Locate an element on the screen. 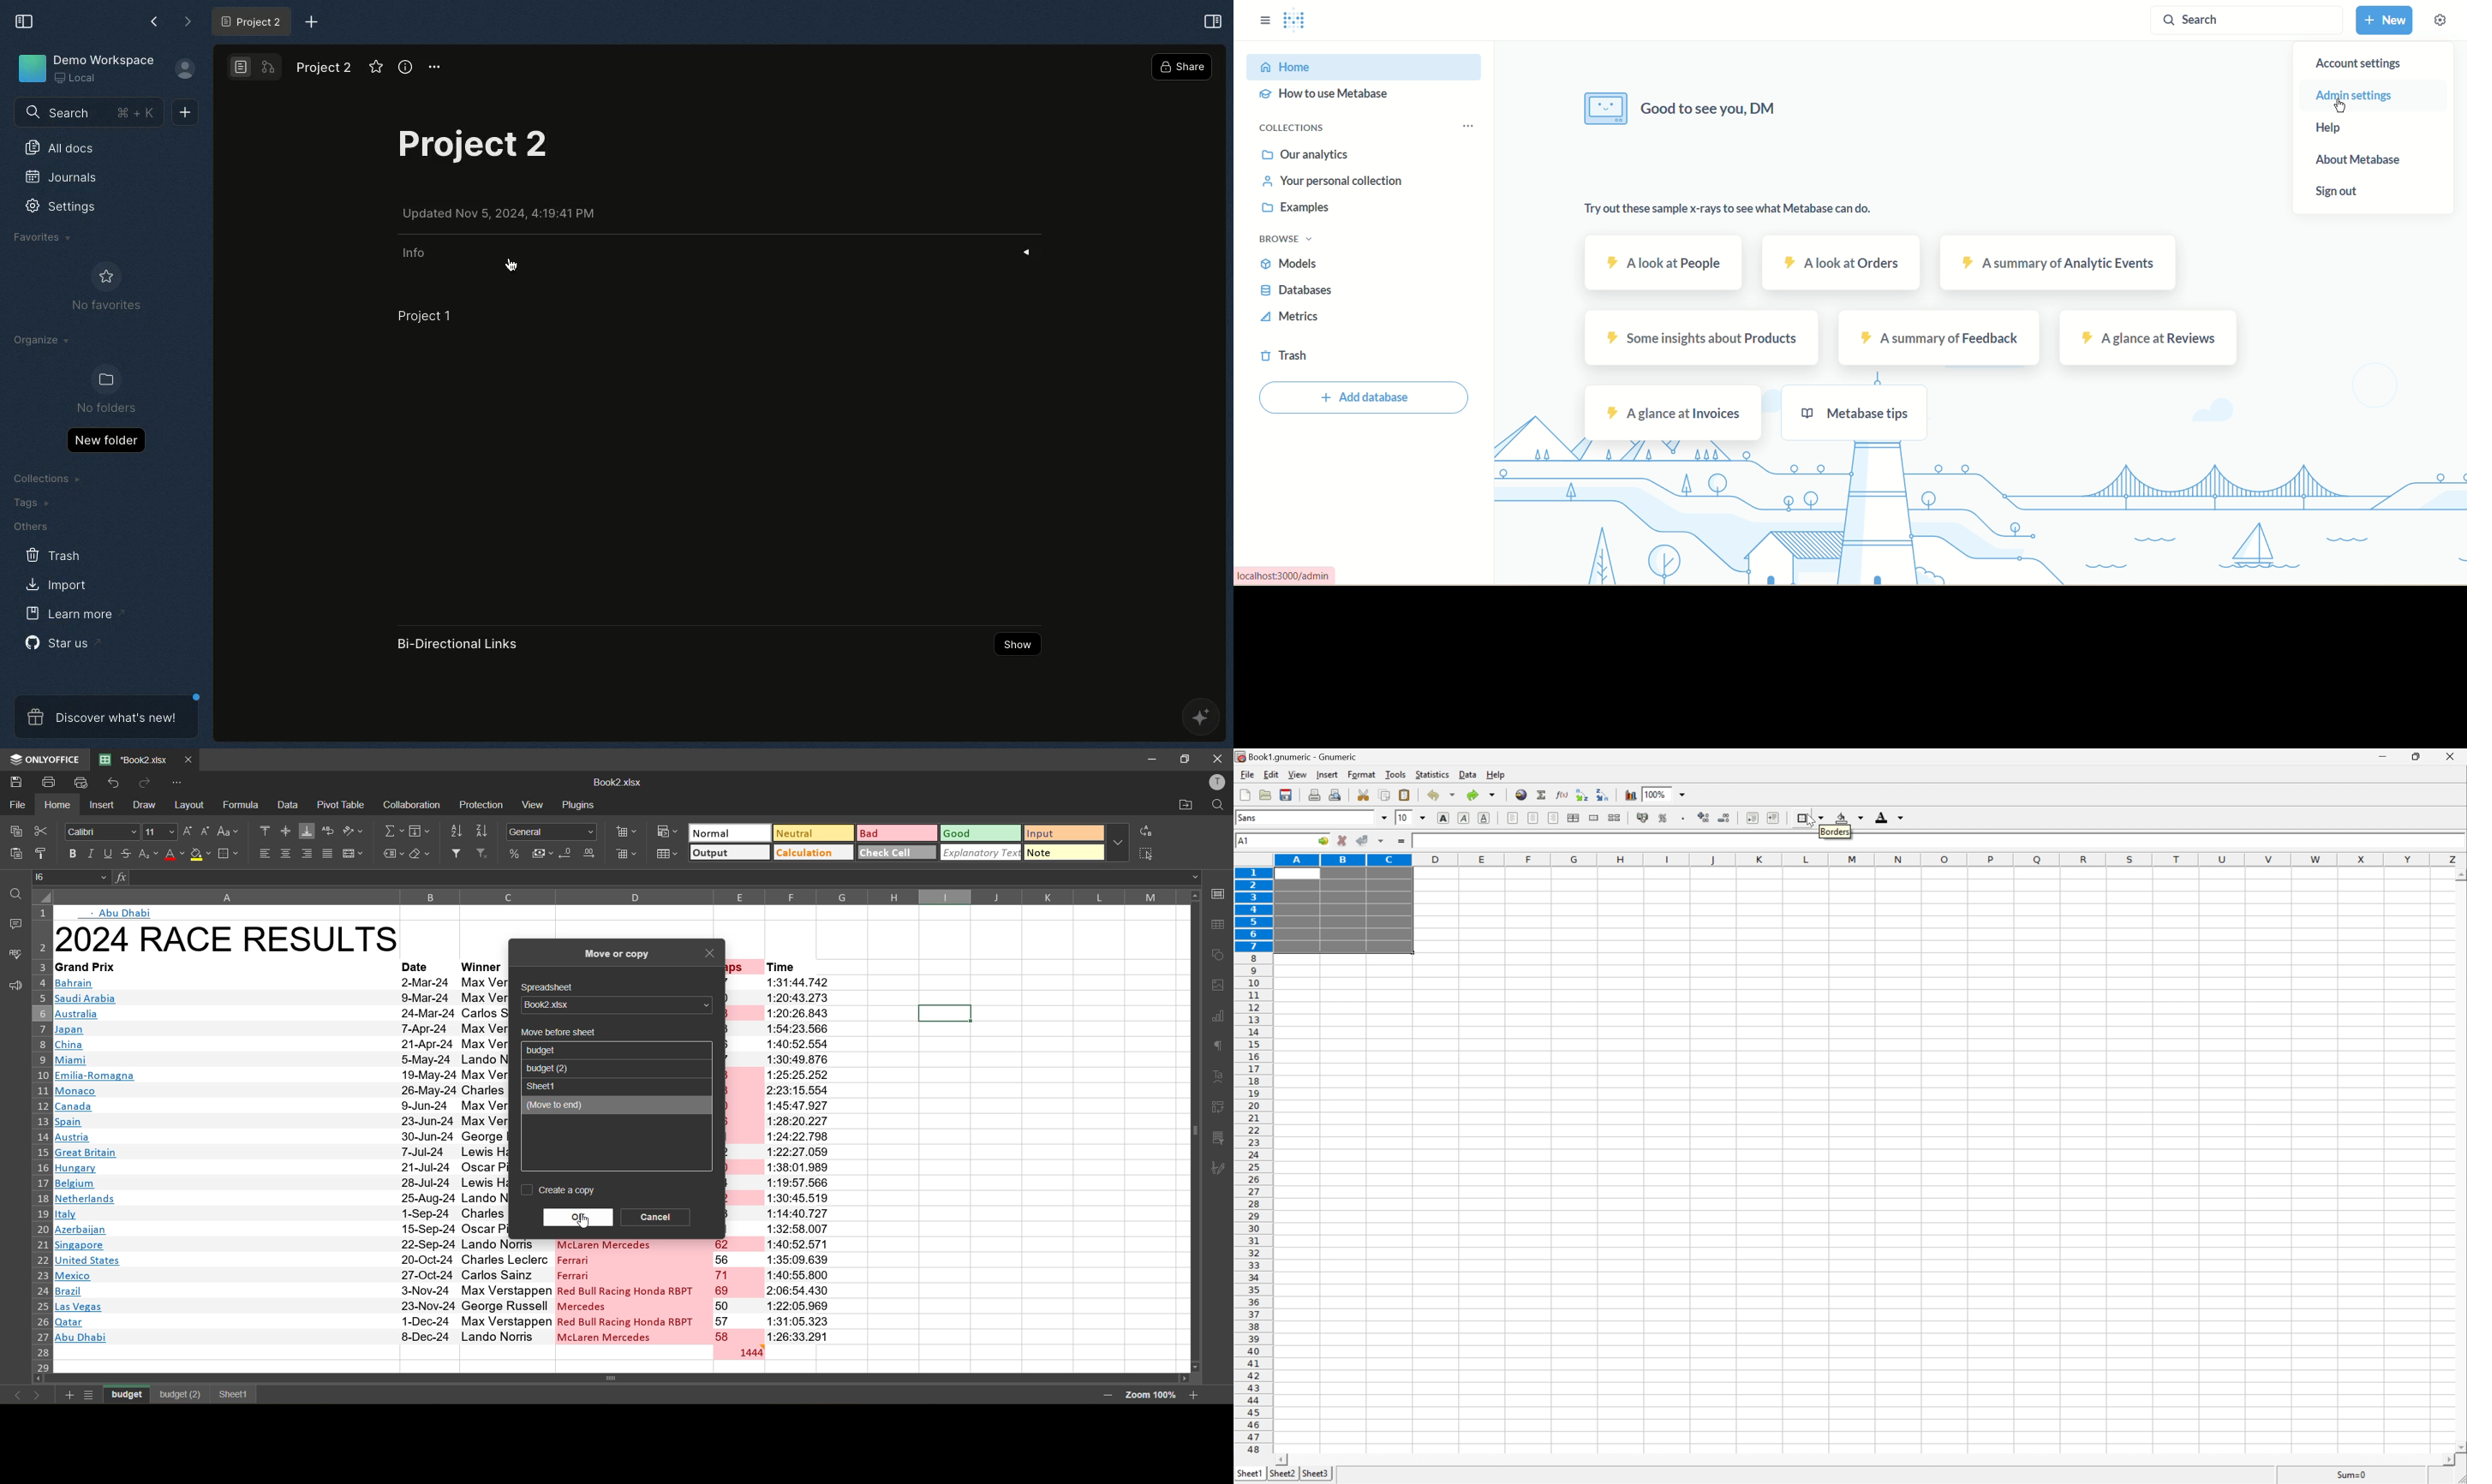 The height and width of the screenshot is (1484, 2492). zoom in is located at coordinates (1194, 1394).